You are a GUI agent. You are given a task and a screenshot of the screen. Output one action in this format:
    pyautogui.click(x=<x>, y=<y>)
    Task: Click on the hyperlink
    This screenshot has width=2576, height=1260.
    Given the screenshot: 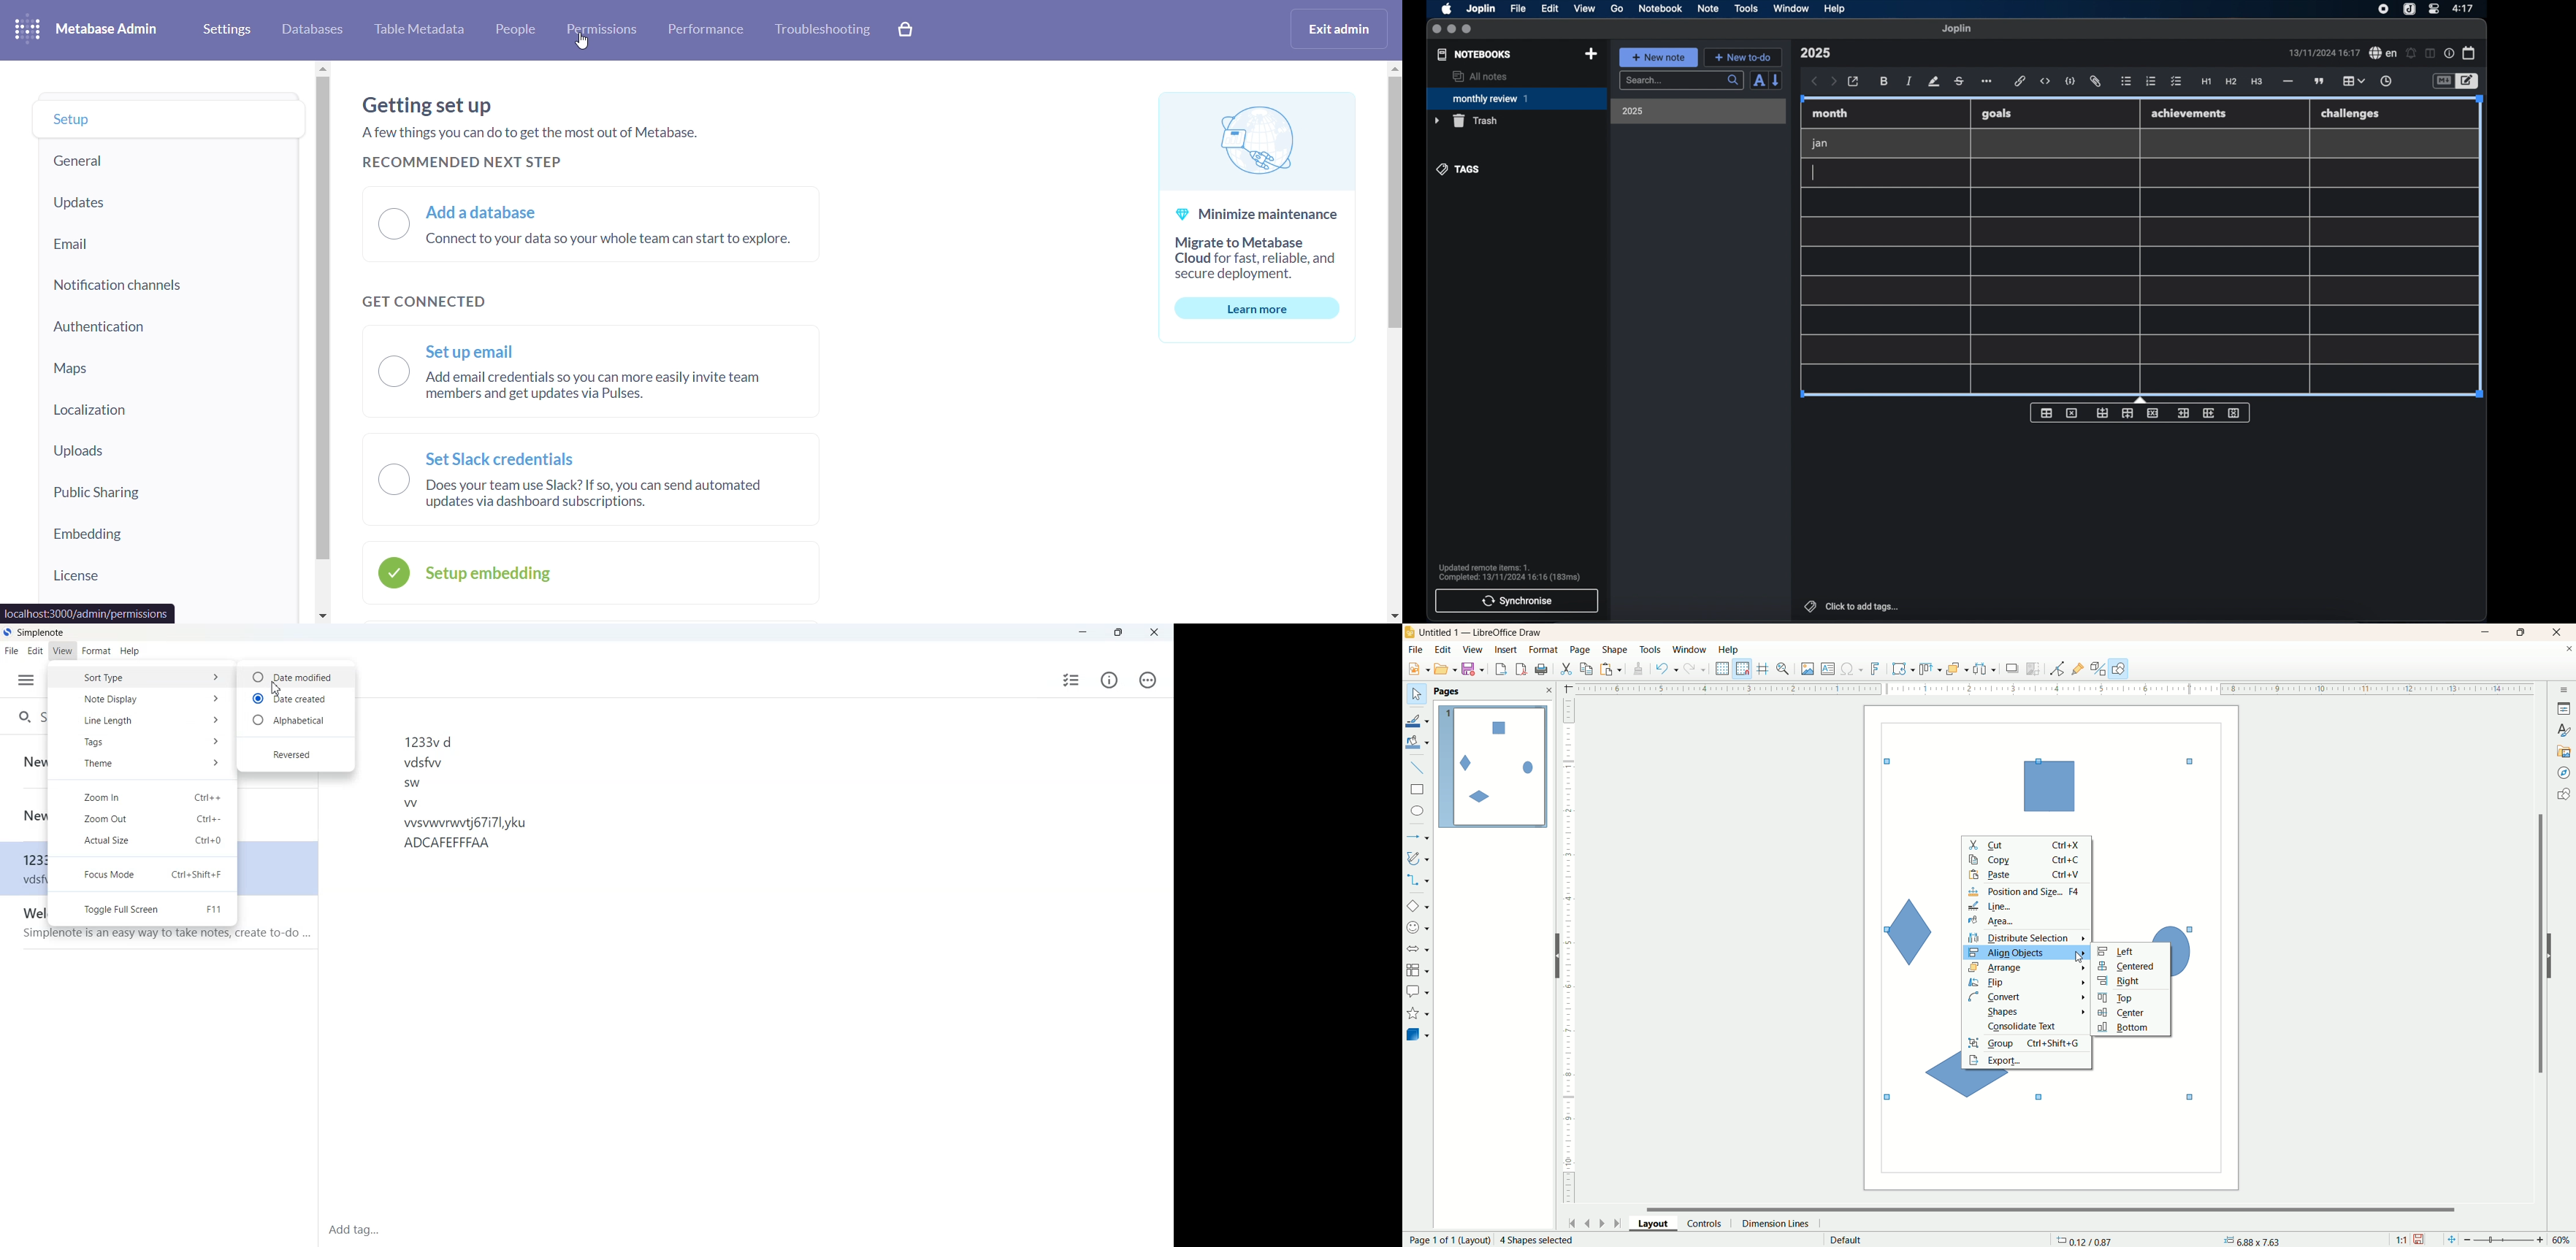 What is the action you would take?
    pyautogui.click(x=2020, y=81)
    